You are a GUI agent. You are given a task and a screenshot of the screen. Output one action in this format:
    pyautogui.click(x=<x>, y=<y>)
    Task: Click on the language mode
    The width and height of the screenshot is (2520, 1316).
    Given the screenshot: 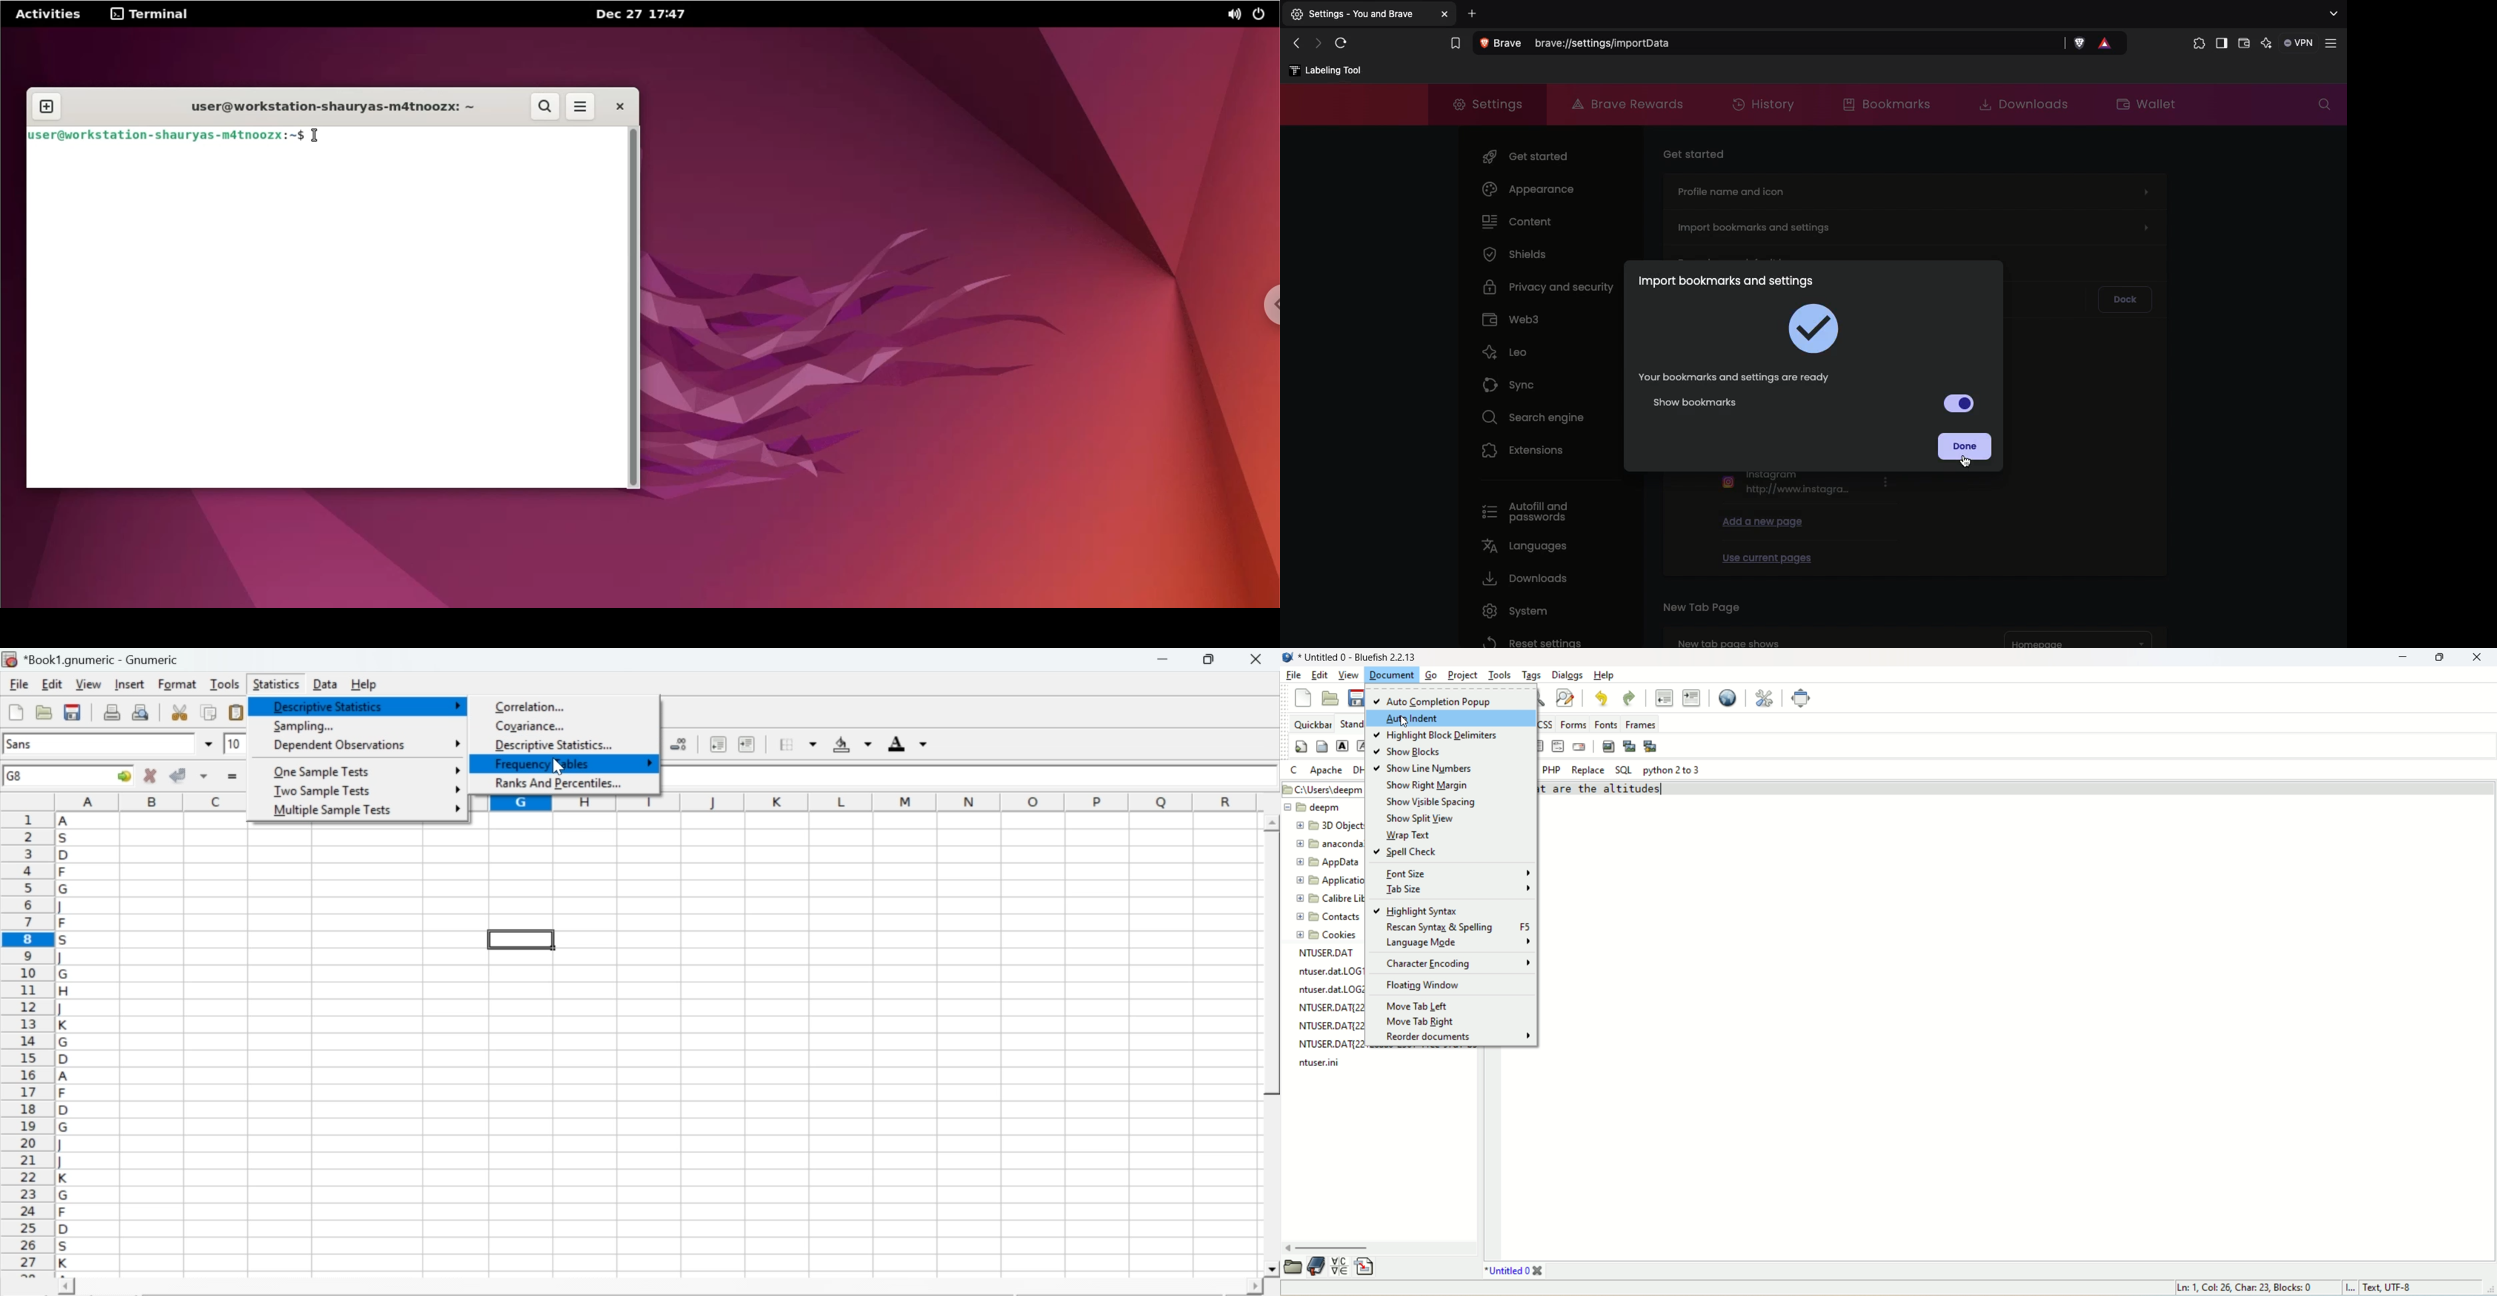 What is the action you would take?
    pyautogui.click(x=1454, y=943)
    